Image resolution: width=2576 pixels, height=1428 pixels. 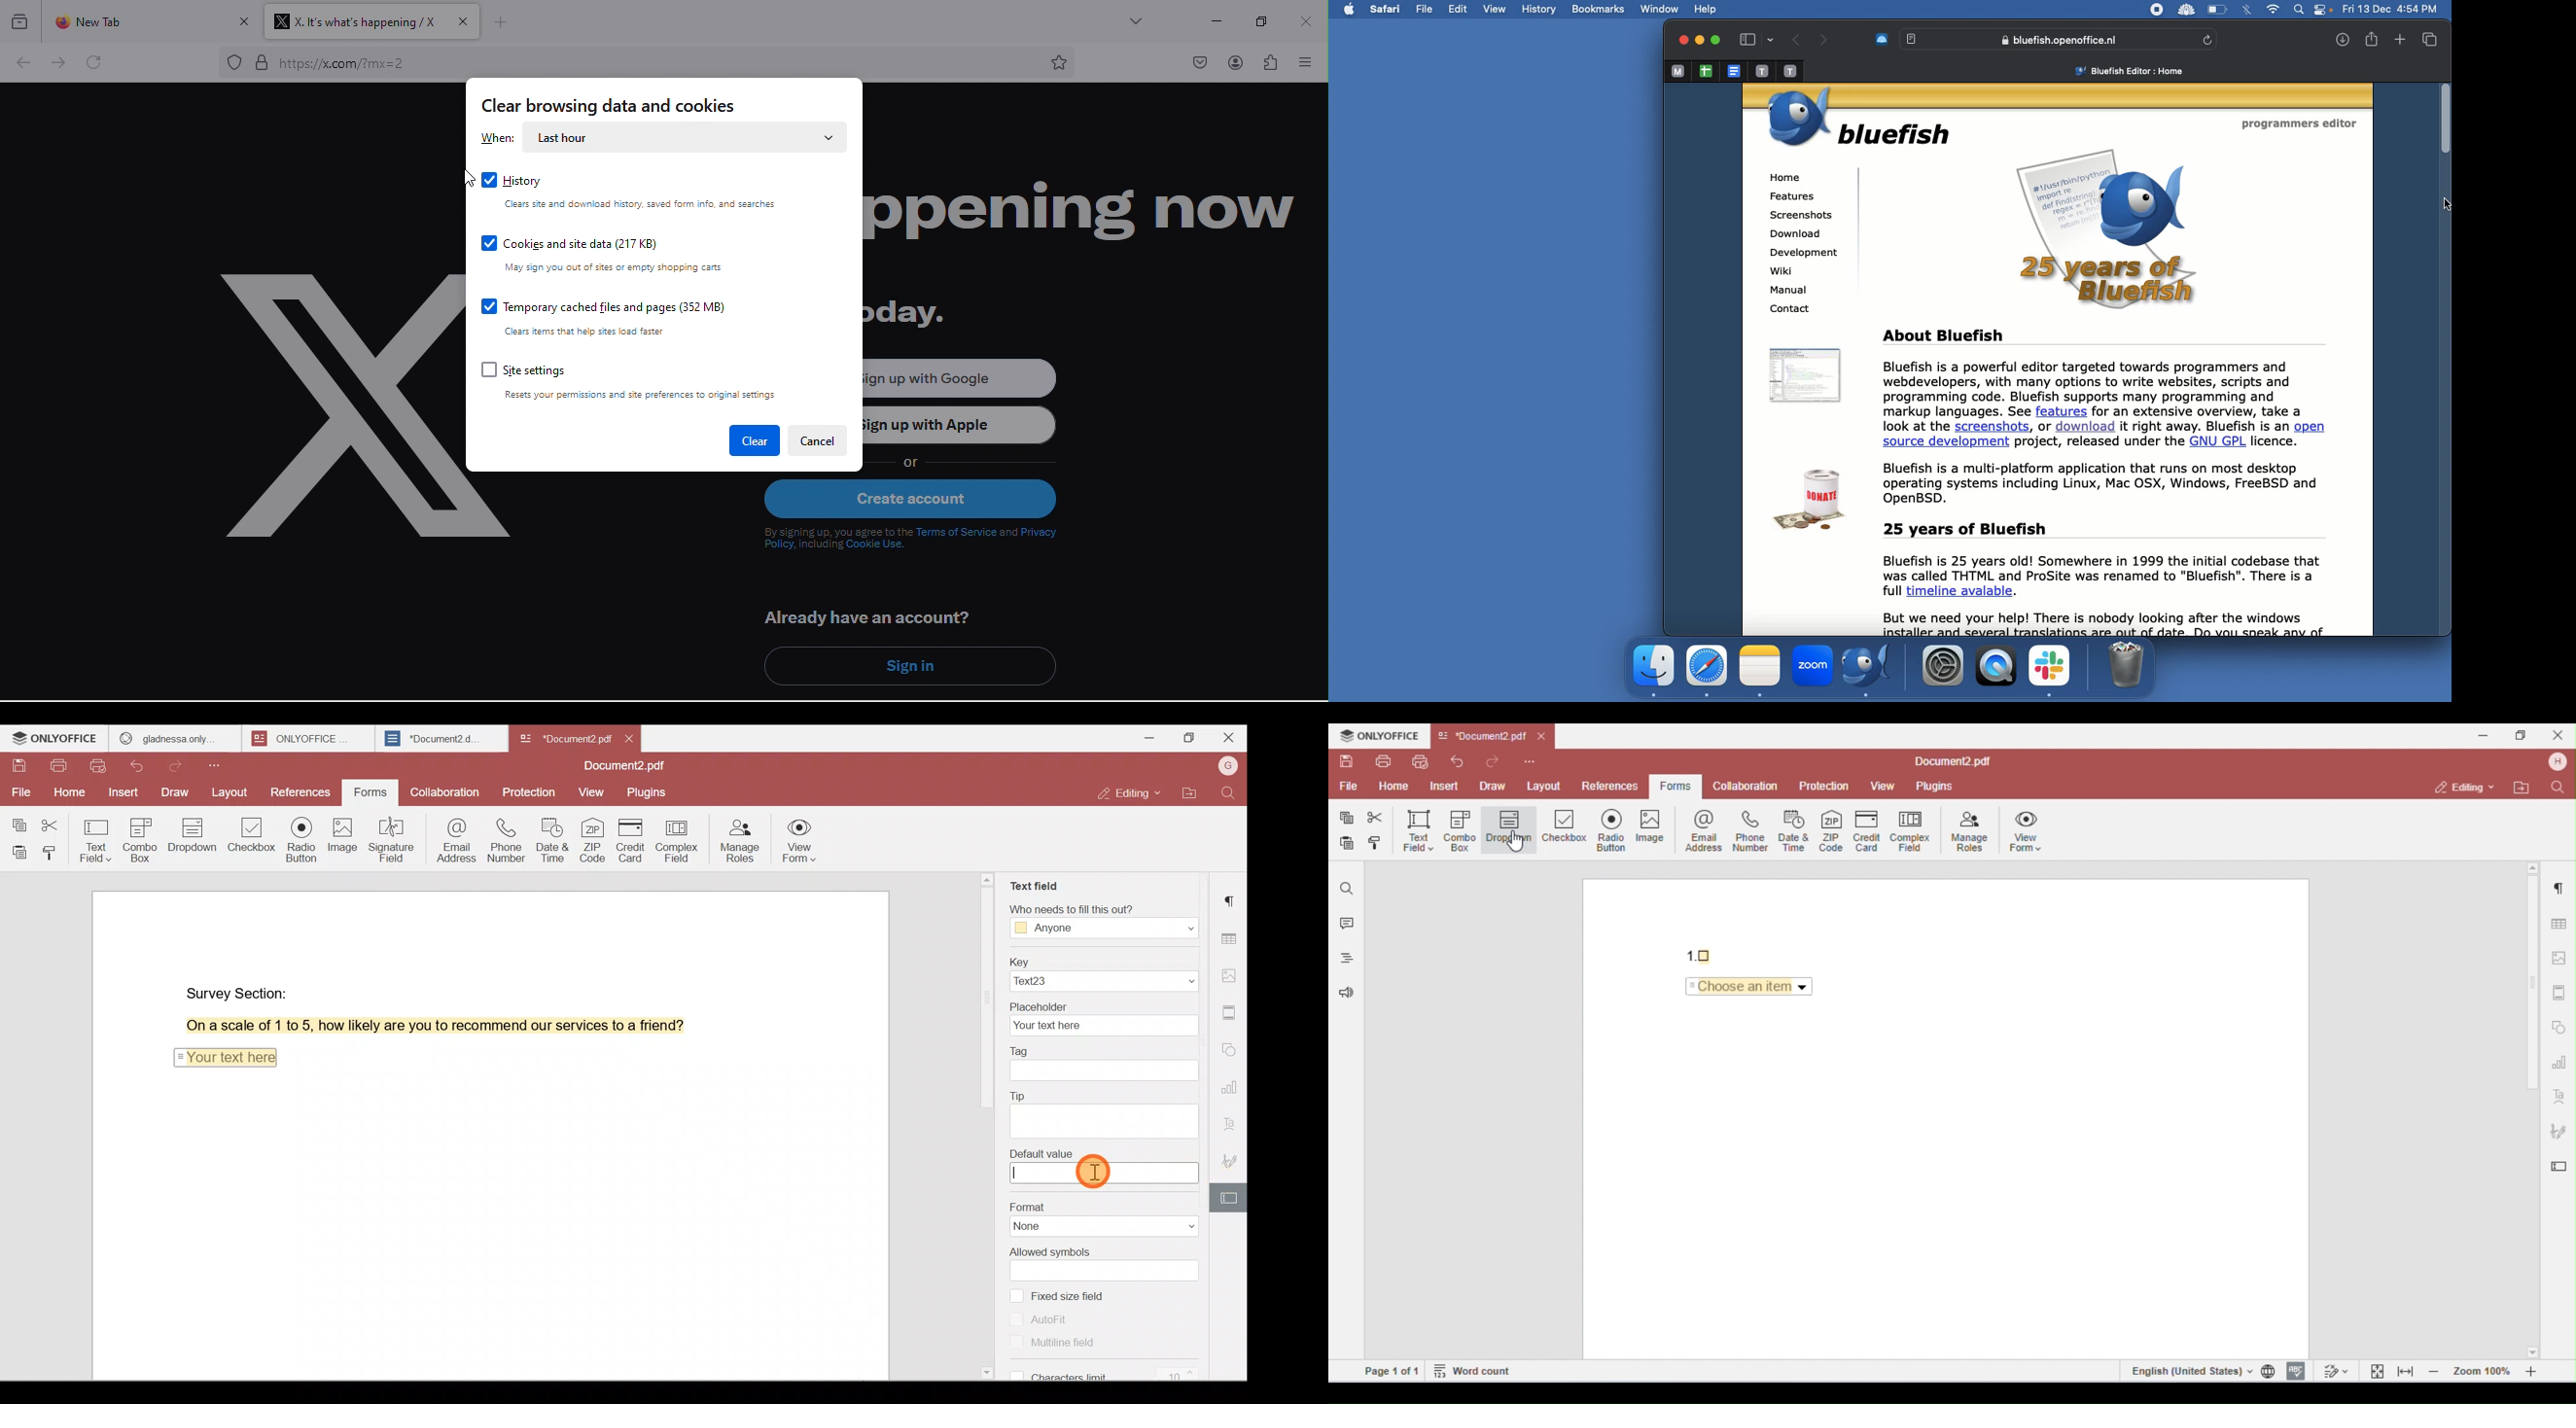 What do you see at coordinates (1232, 900) in the screenshot?
I see `Paragraph settings` at bounding box center [1232, 900].